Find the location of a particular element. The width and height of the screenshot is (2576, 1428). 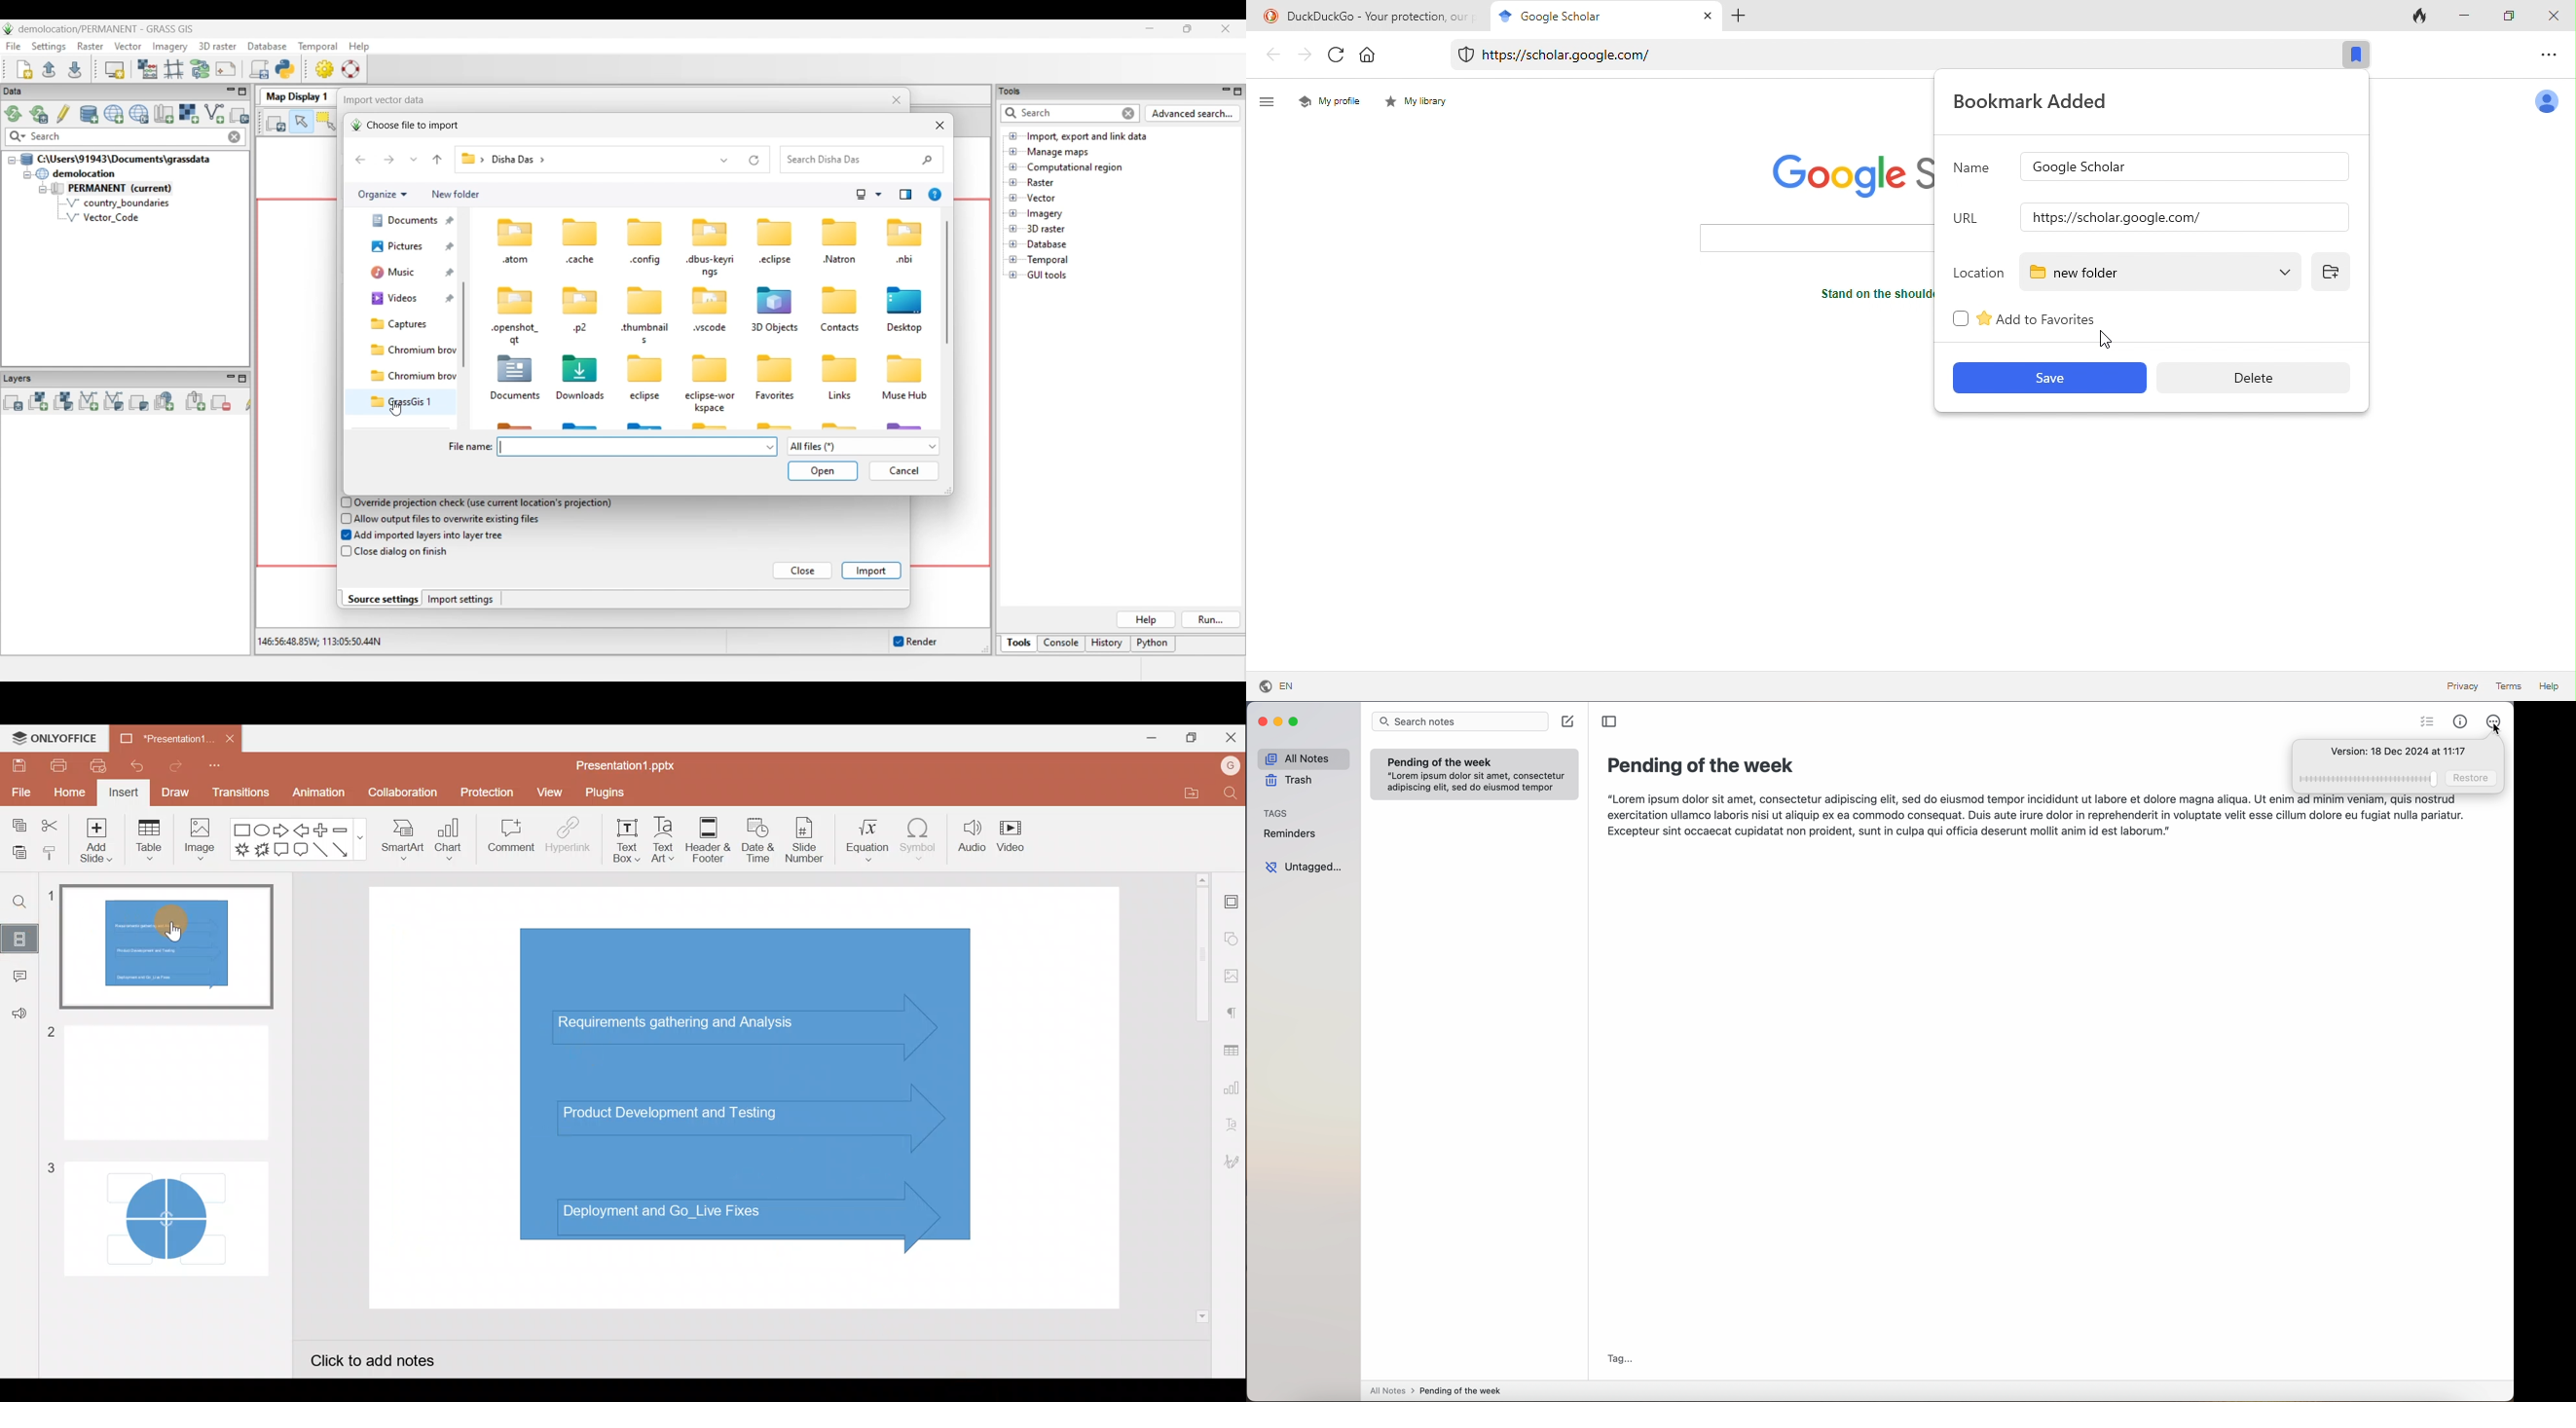

Slide 1 is located at coordinates (167, 948).